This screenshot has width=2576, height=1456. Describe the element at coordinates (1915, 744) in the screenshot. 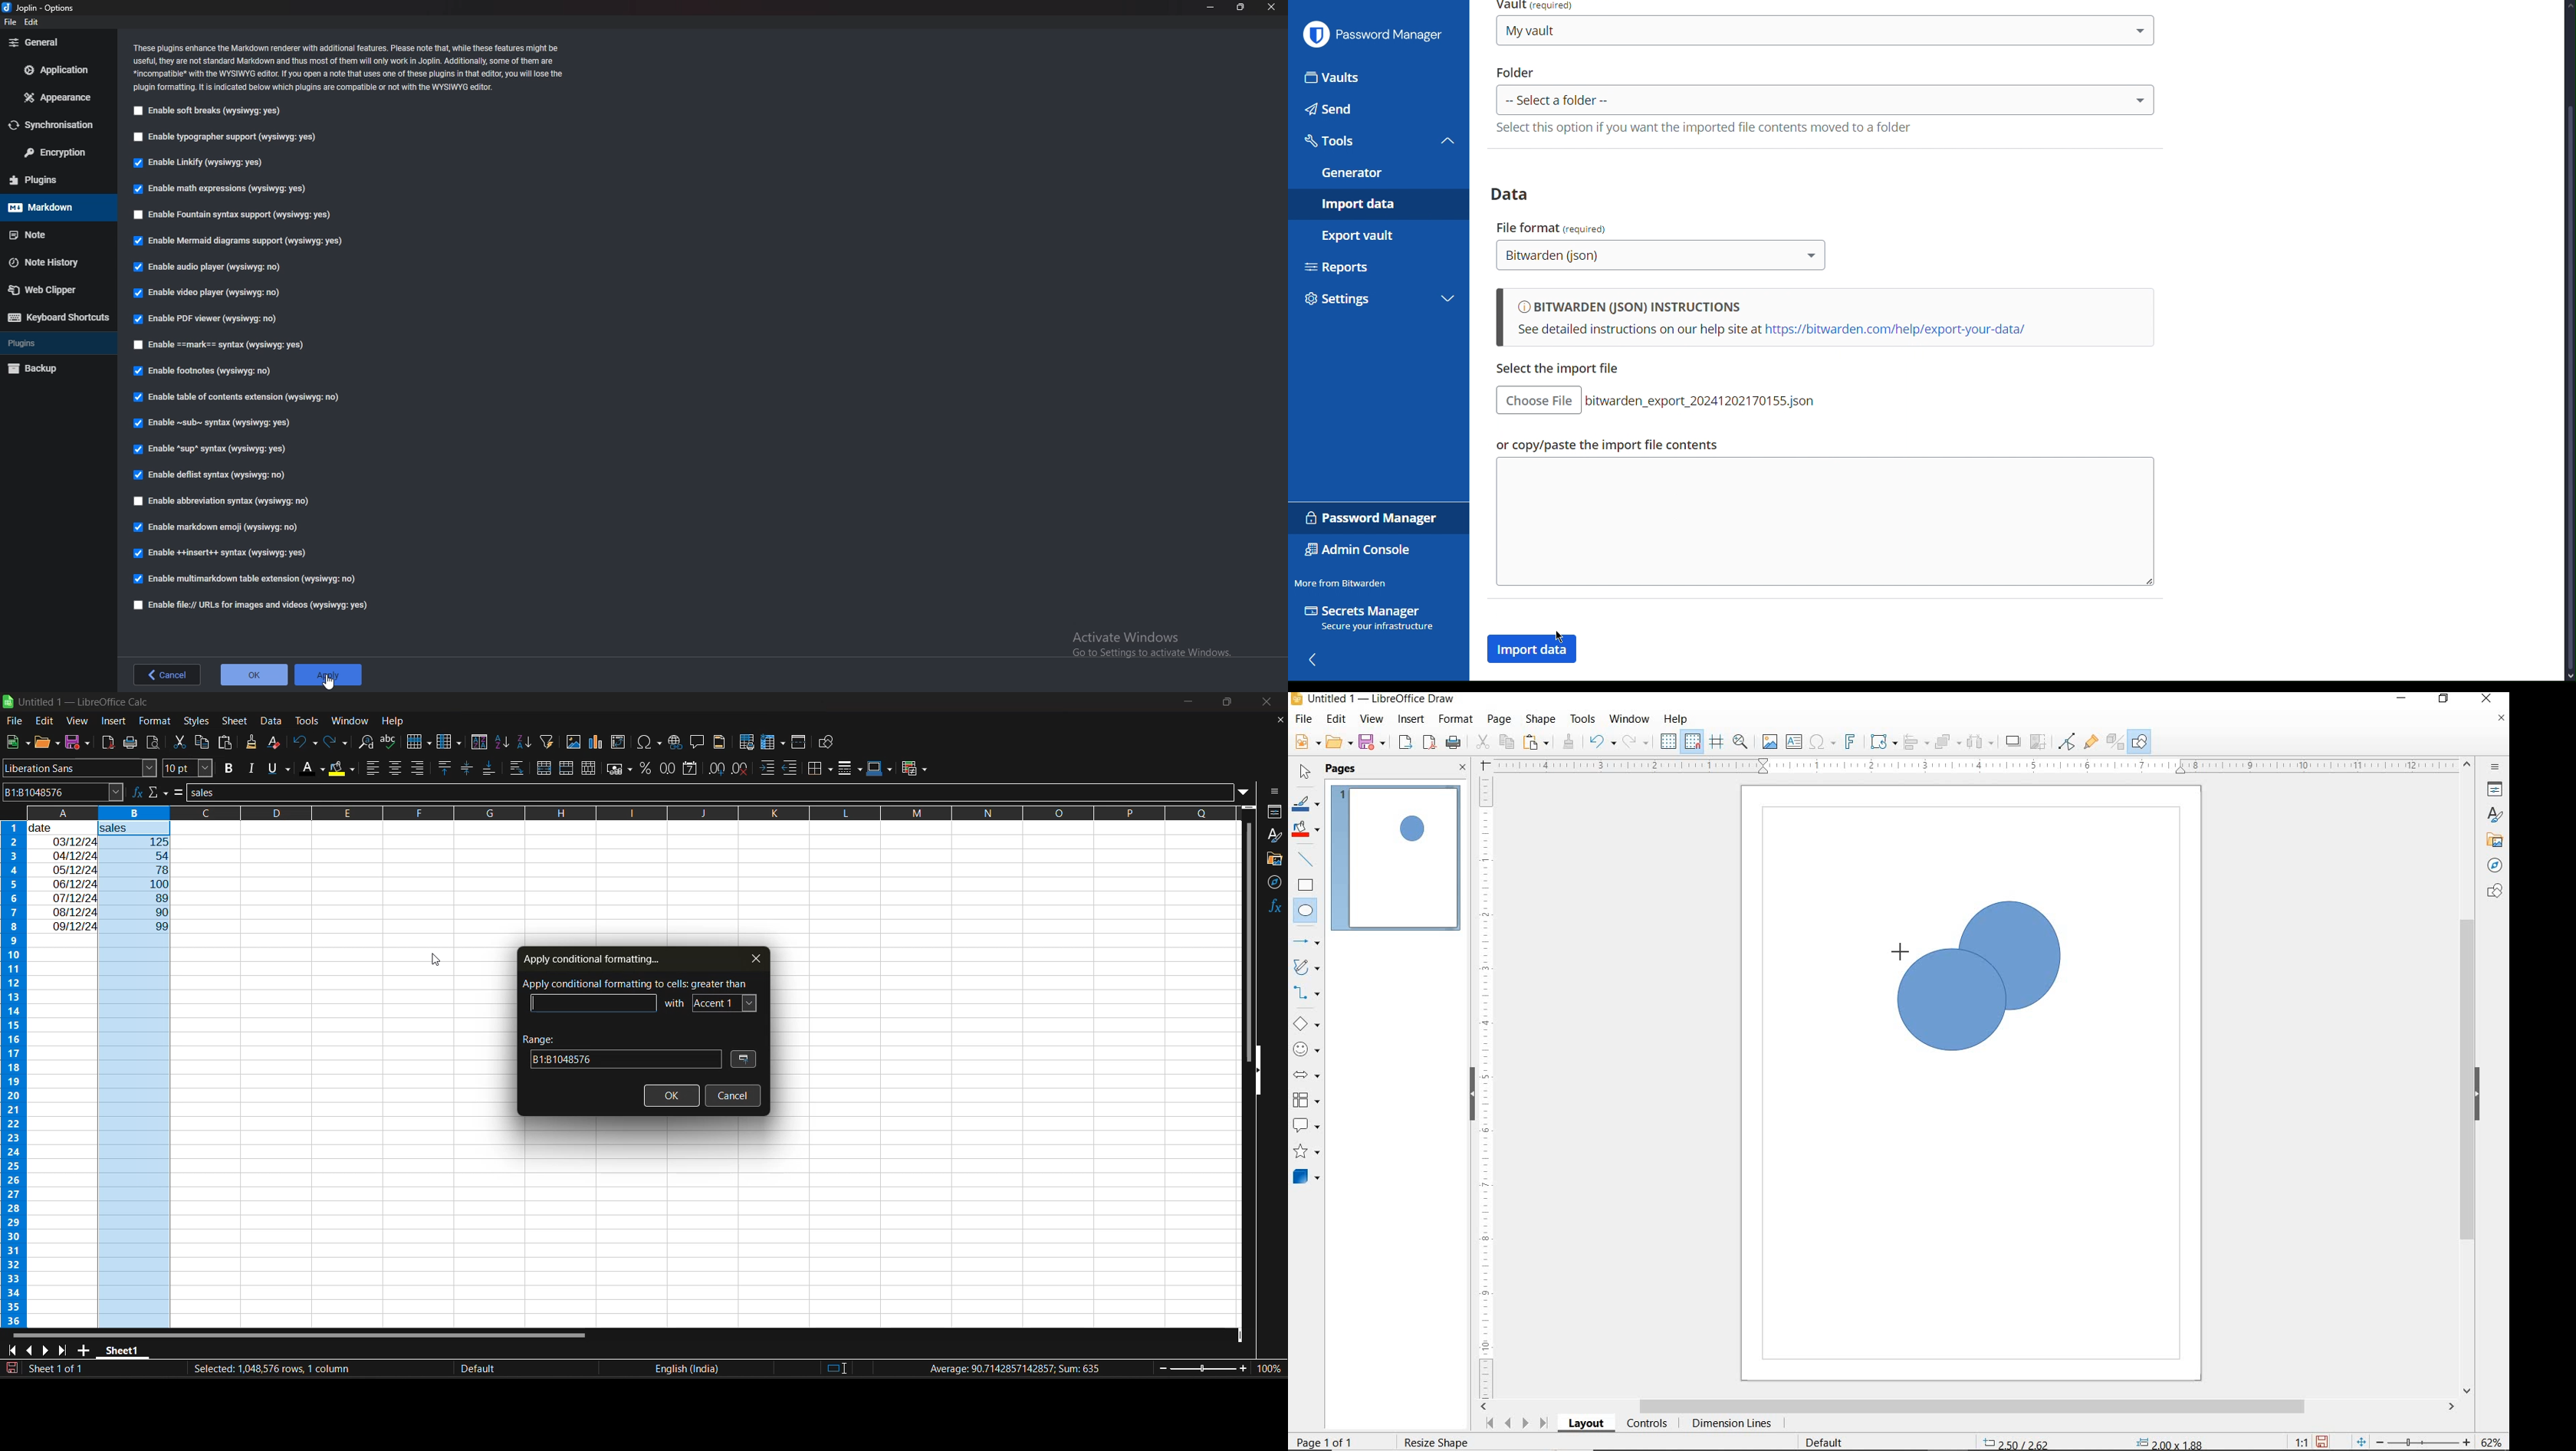

I see `ALIGN OBJECTS` at that location.